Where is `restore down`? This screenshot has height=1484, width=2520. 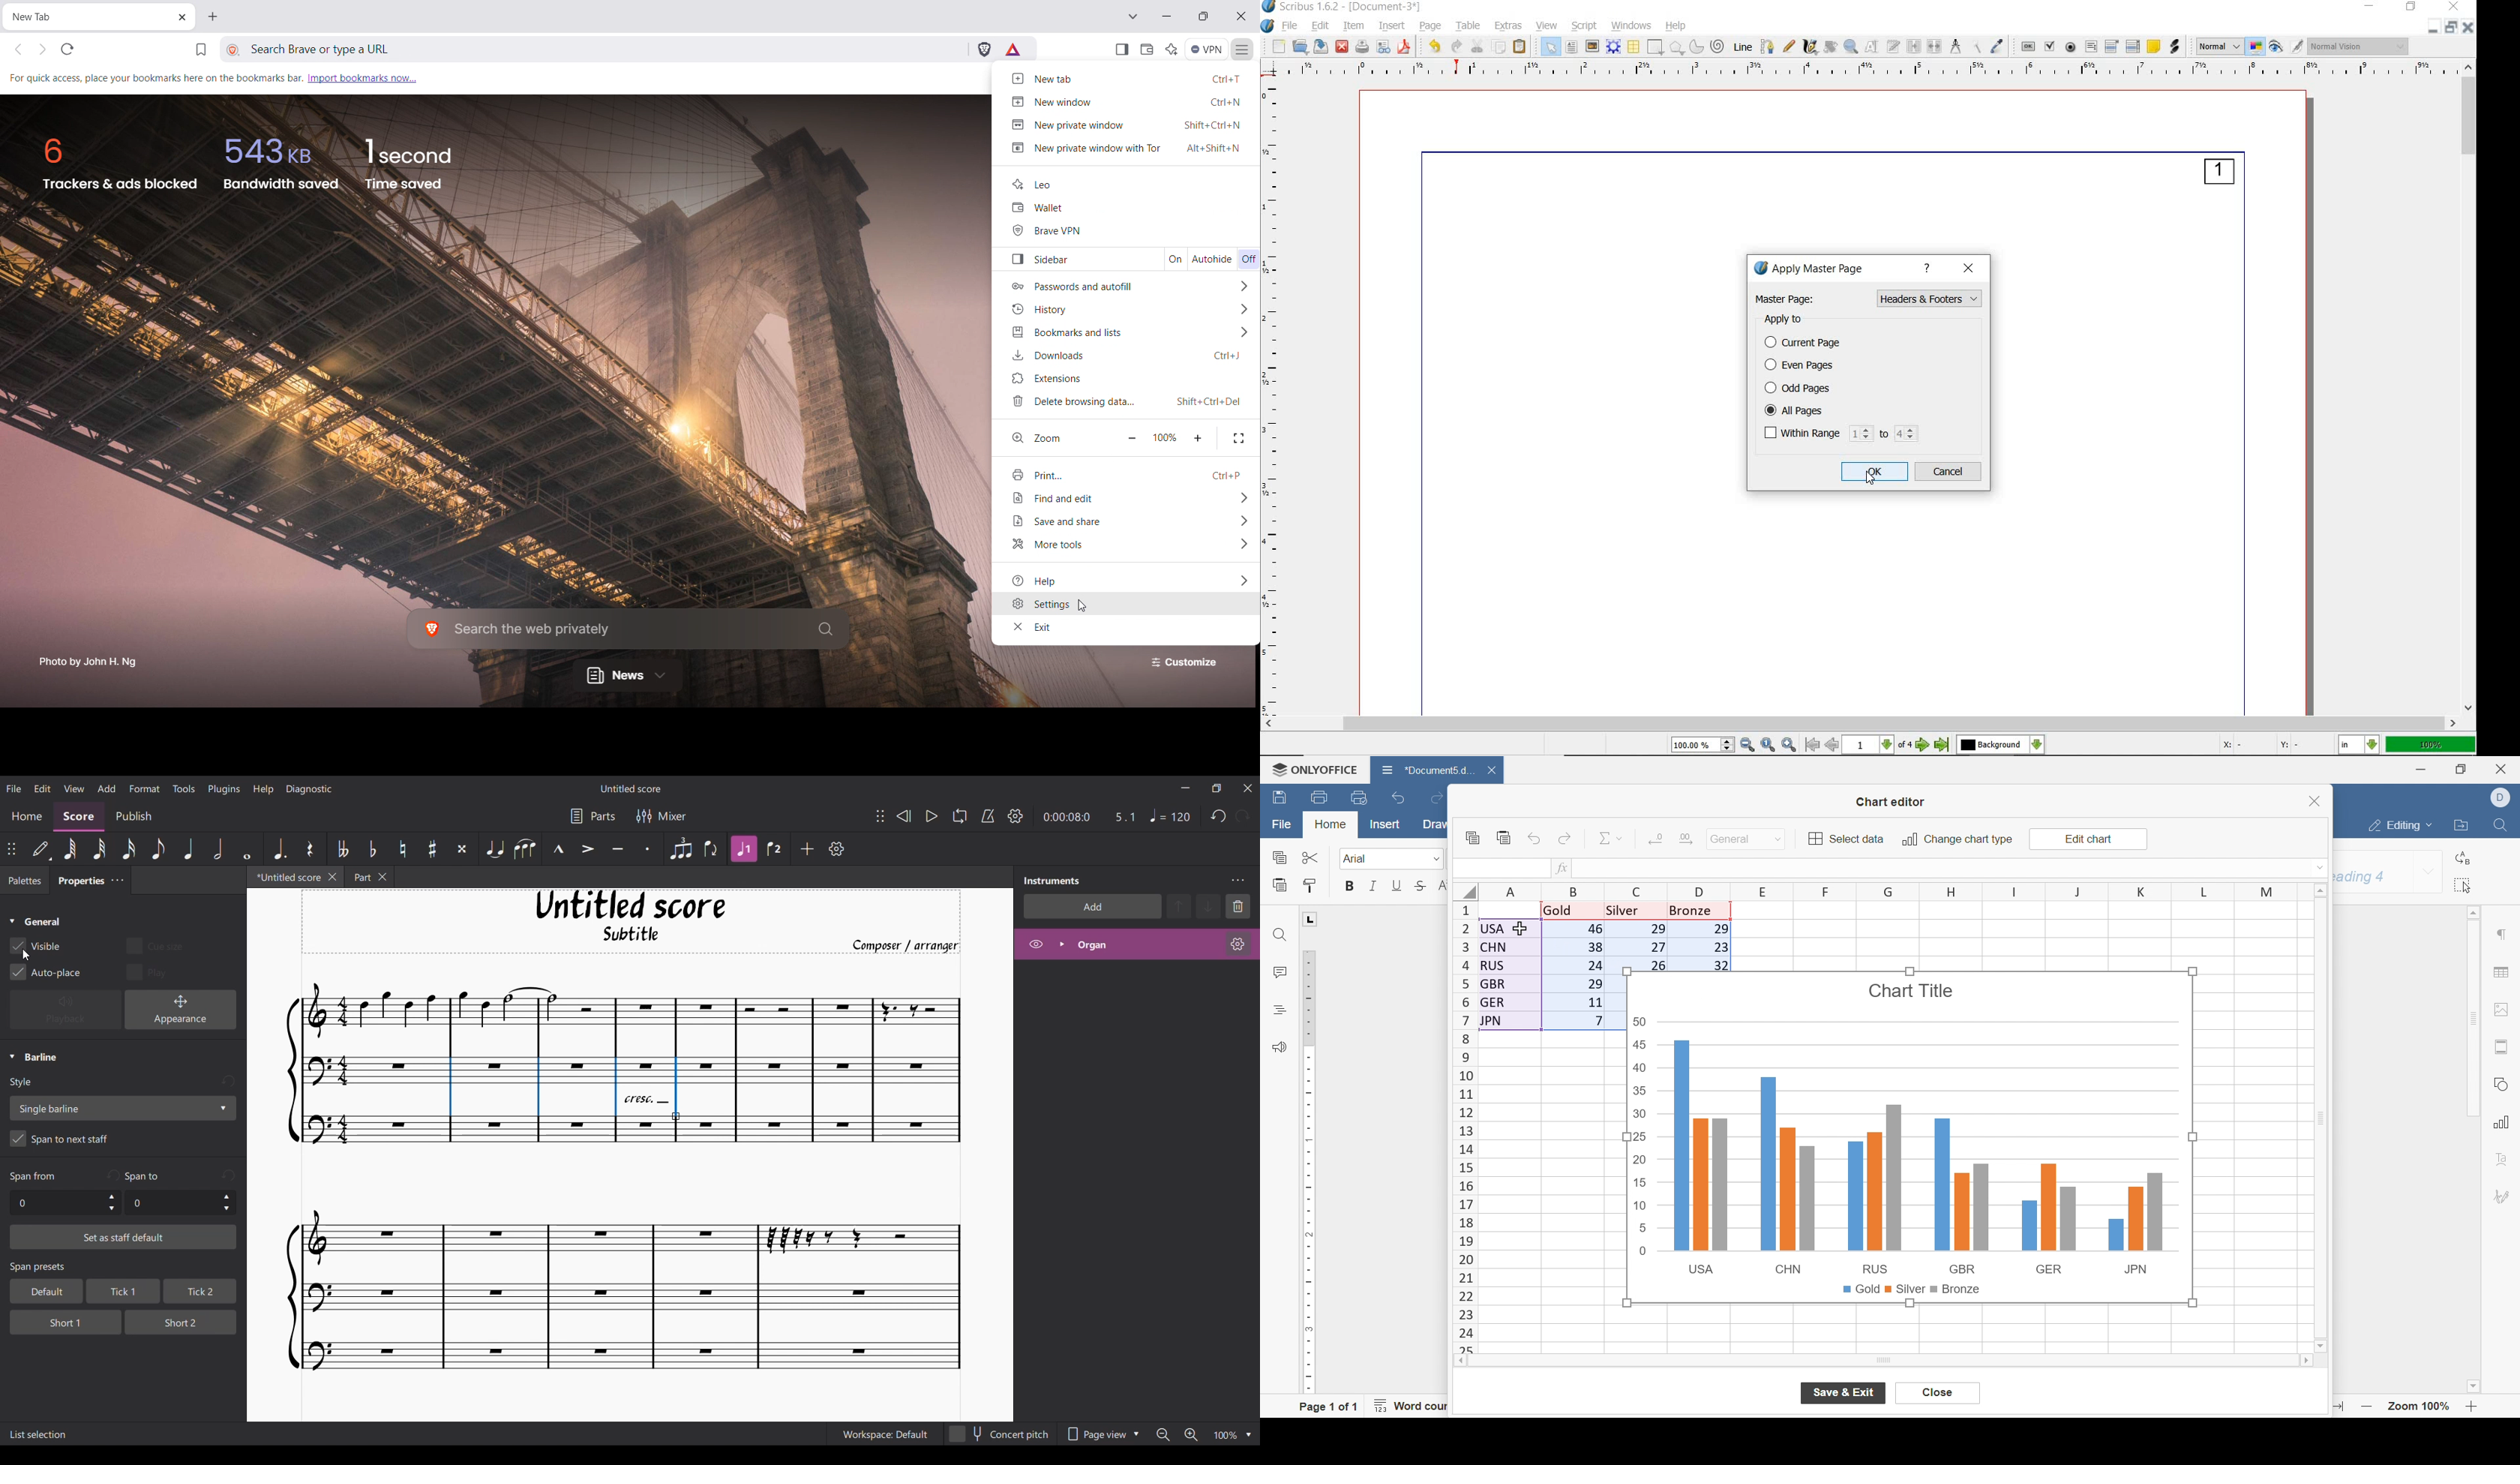 restore down is located at coordinates (2460, 770).